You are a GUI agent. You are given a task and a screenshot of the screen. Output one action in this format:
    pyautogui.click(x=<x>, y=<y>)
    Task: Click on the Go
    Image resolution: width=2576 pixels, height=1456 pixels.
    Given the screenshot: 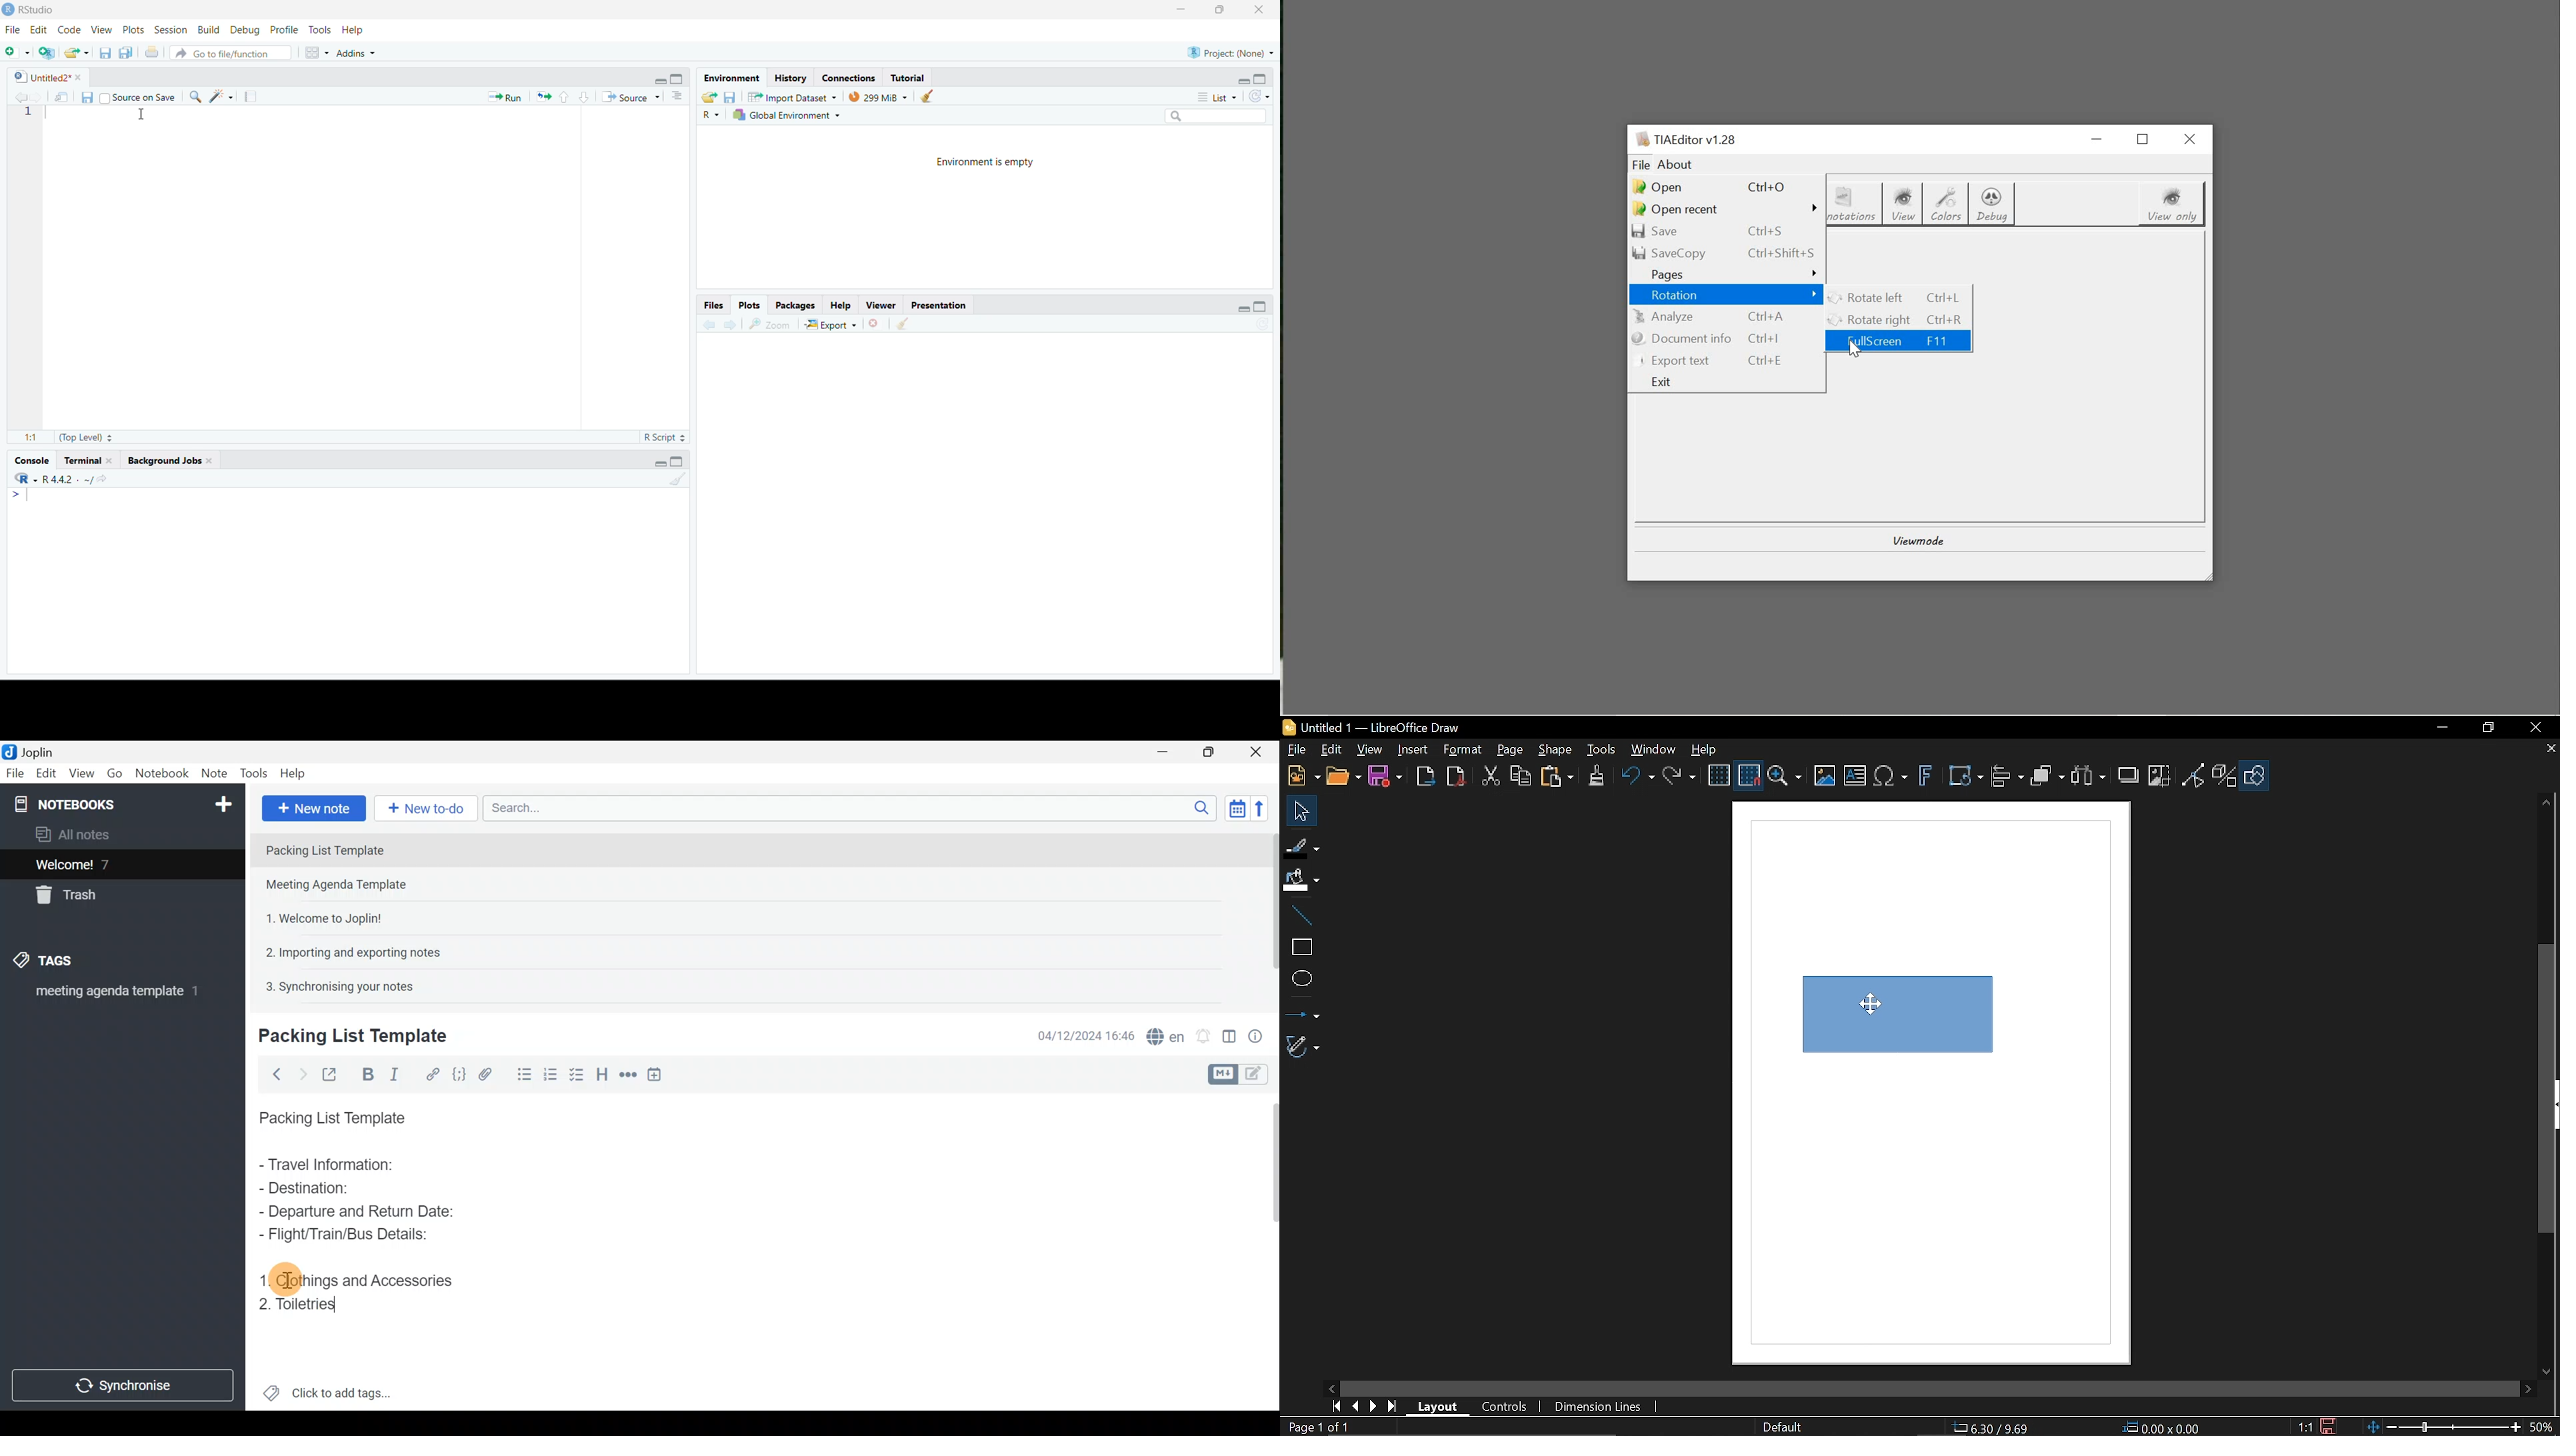 What is the action you would take?
    pyautogui.click(x=115, y=773)
    